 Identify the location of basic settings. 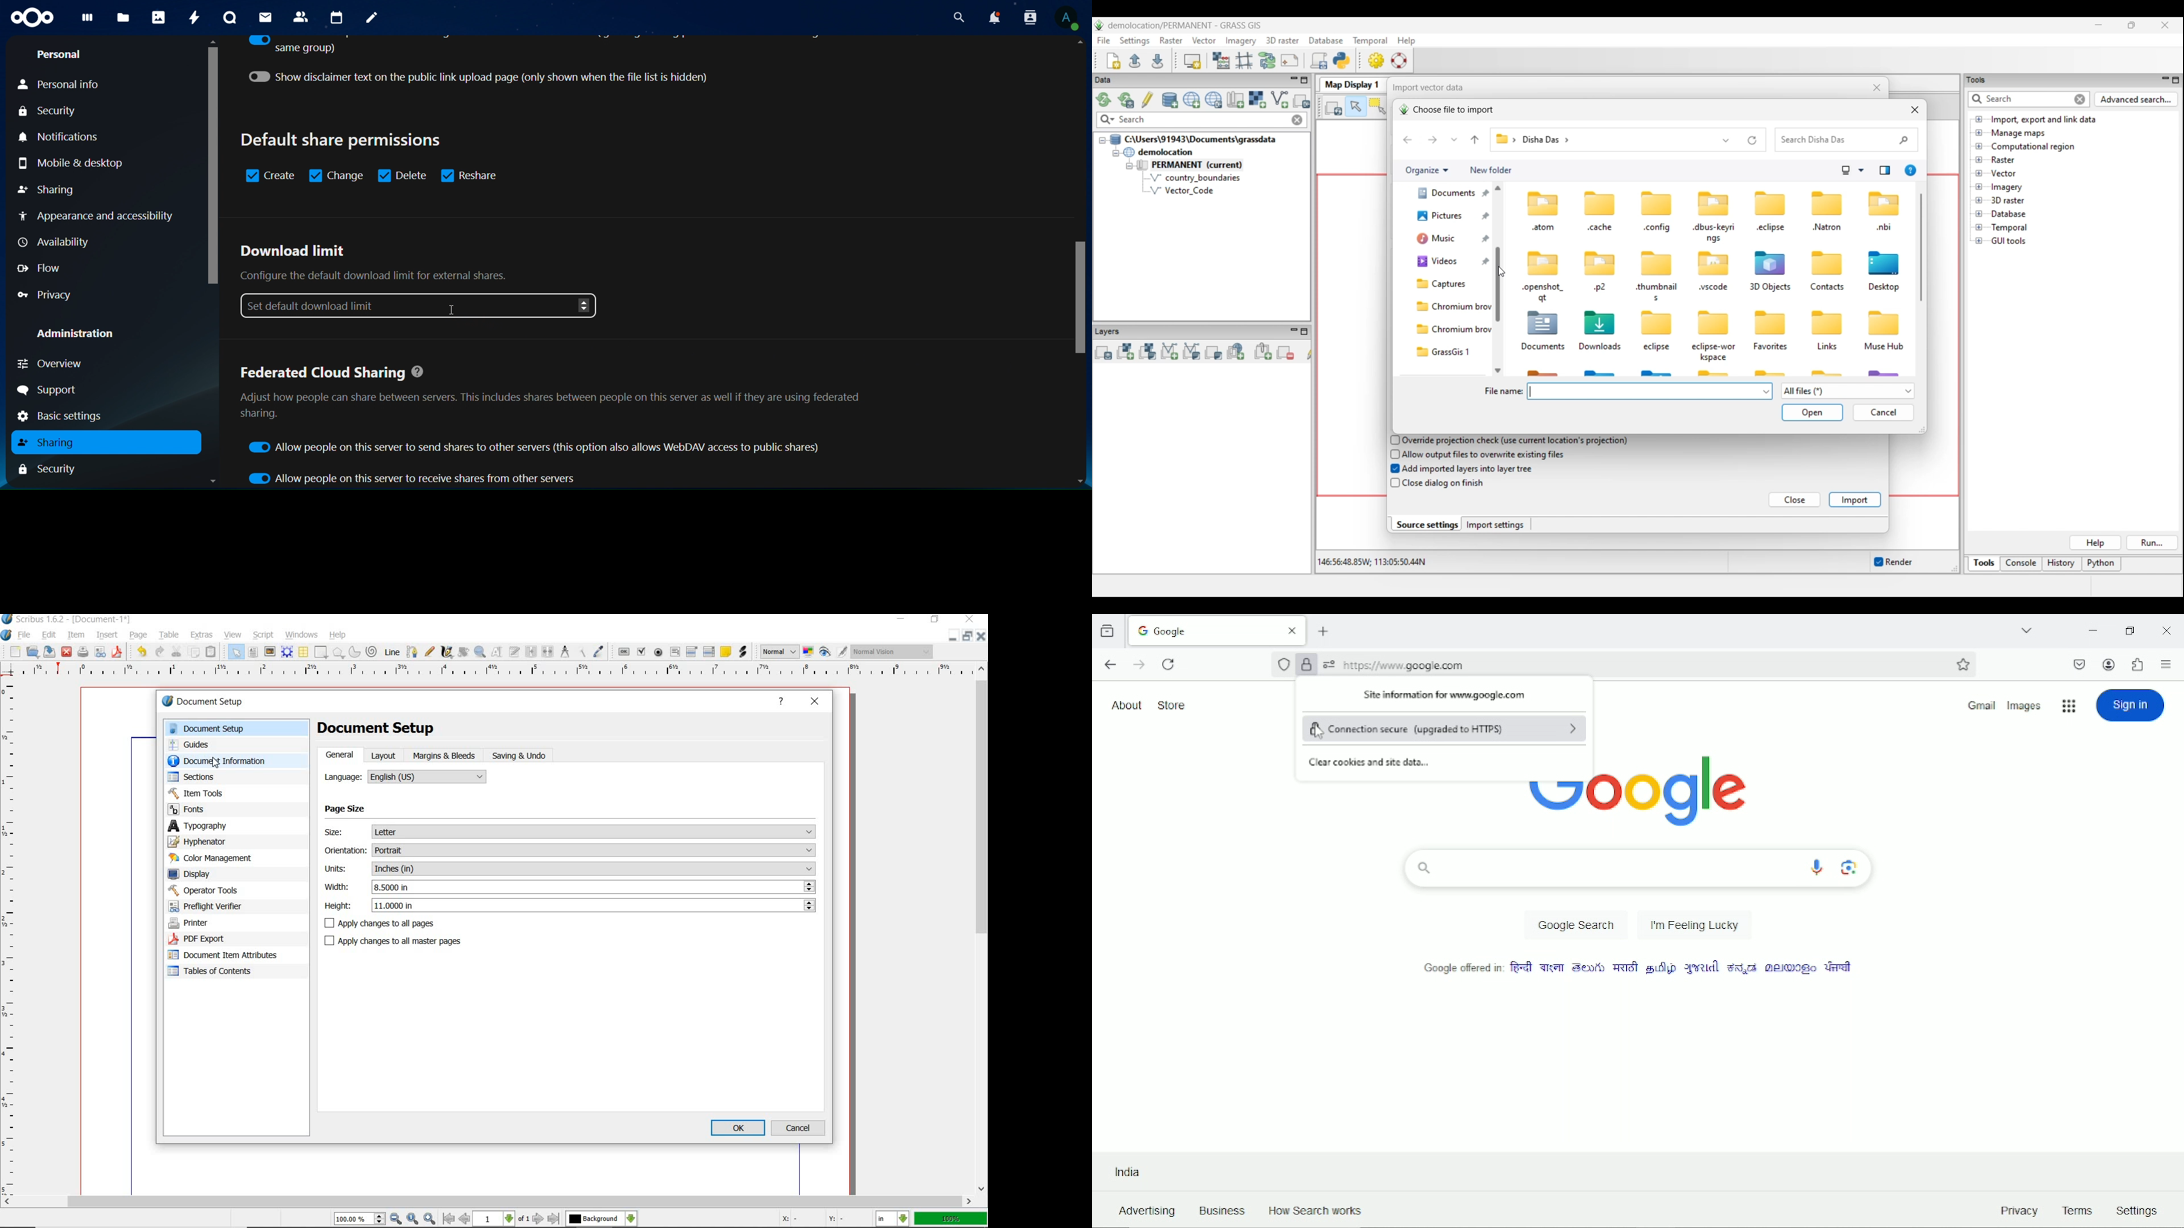
(69, 417).